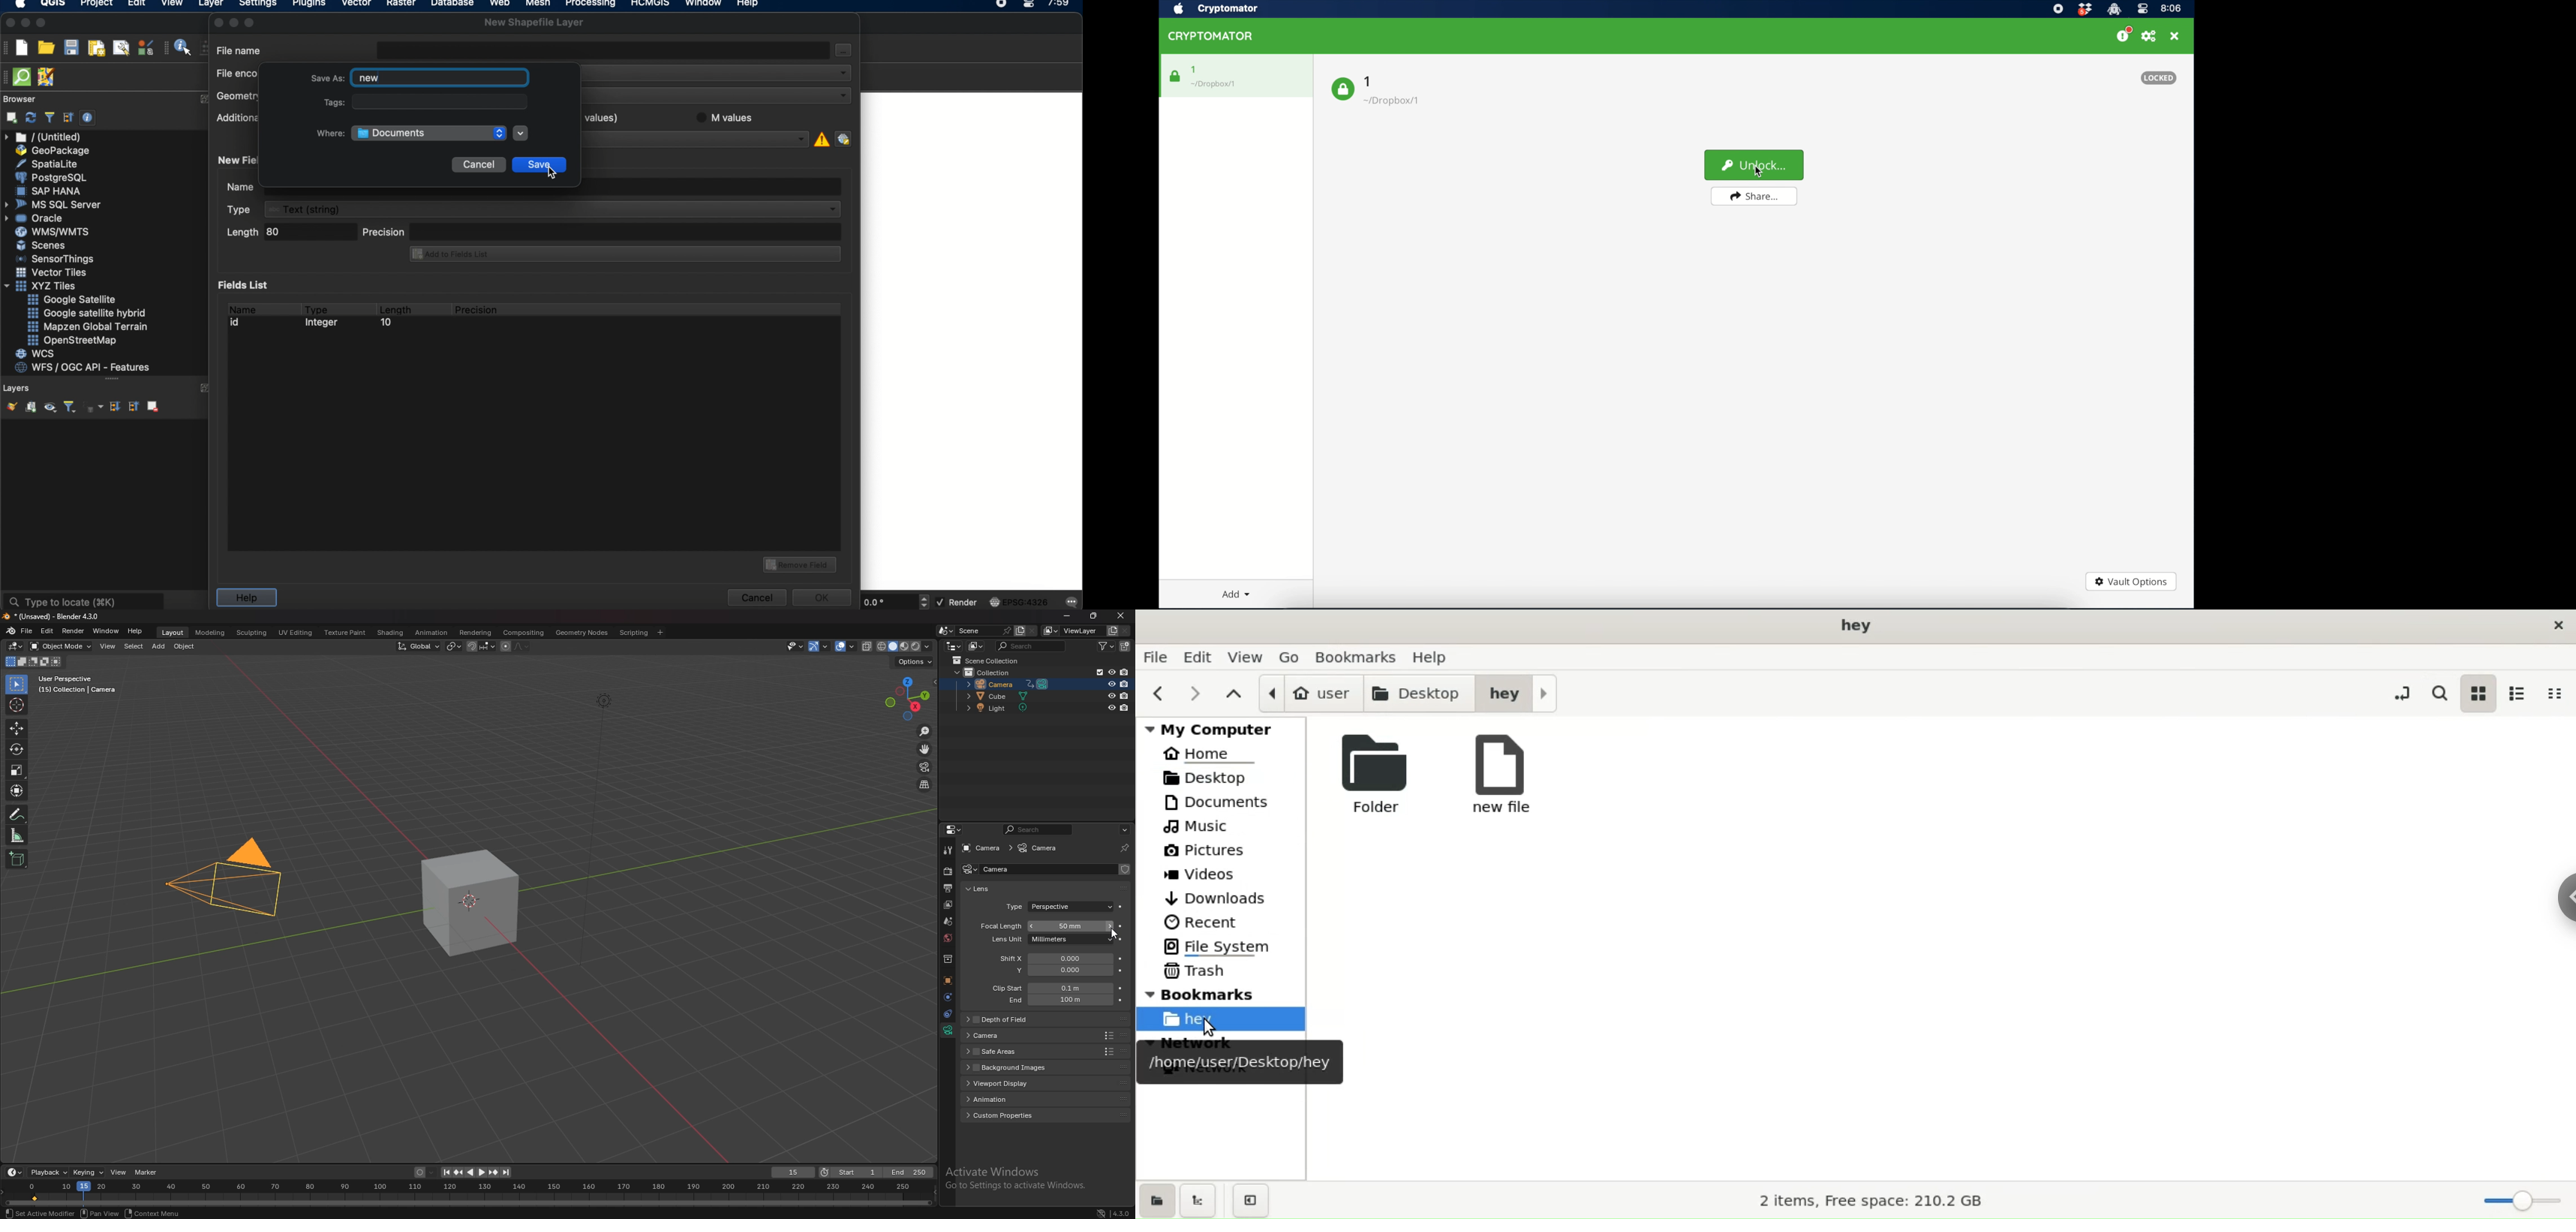 Image resolution: width=2576 pixels, height=1232 pixels. I want to click on videos, so click(1210, 874).